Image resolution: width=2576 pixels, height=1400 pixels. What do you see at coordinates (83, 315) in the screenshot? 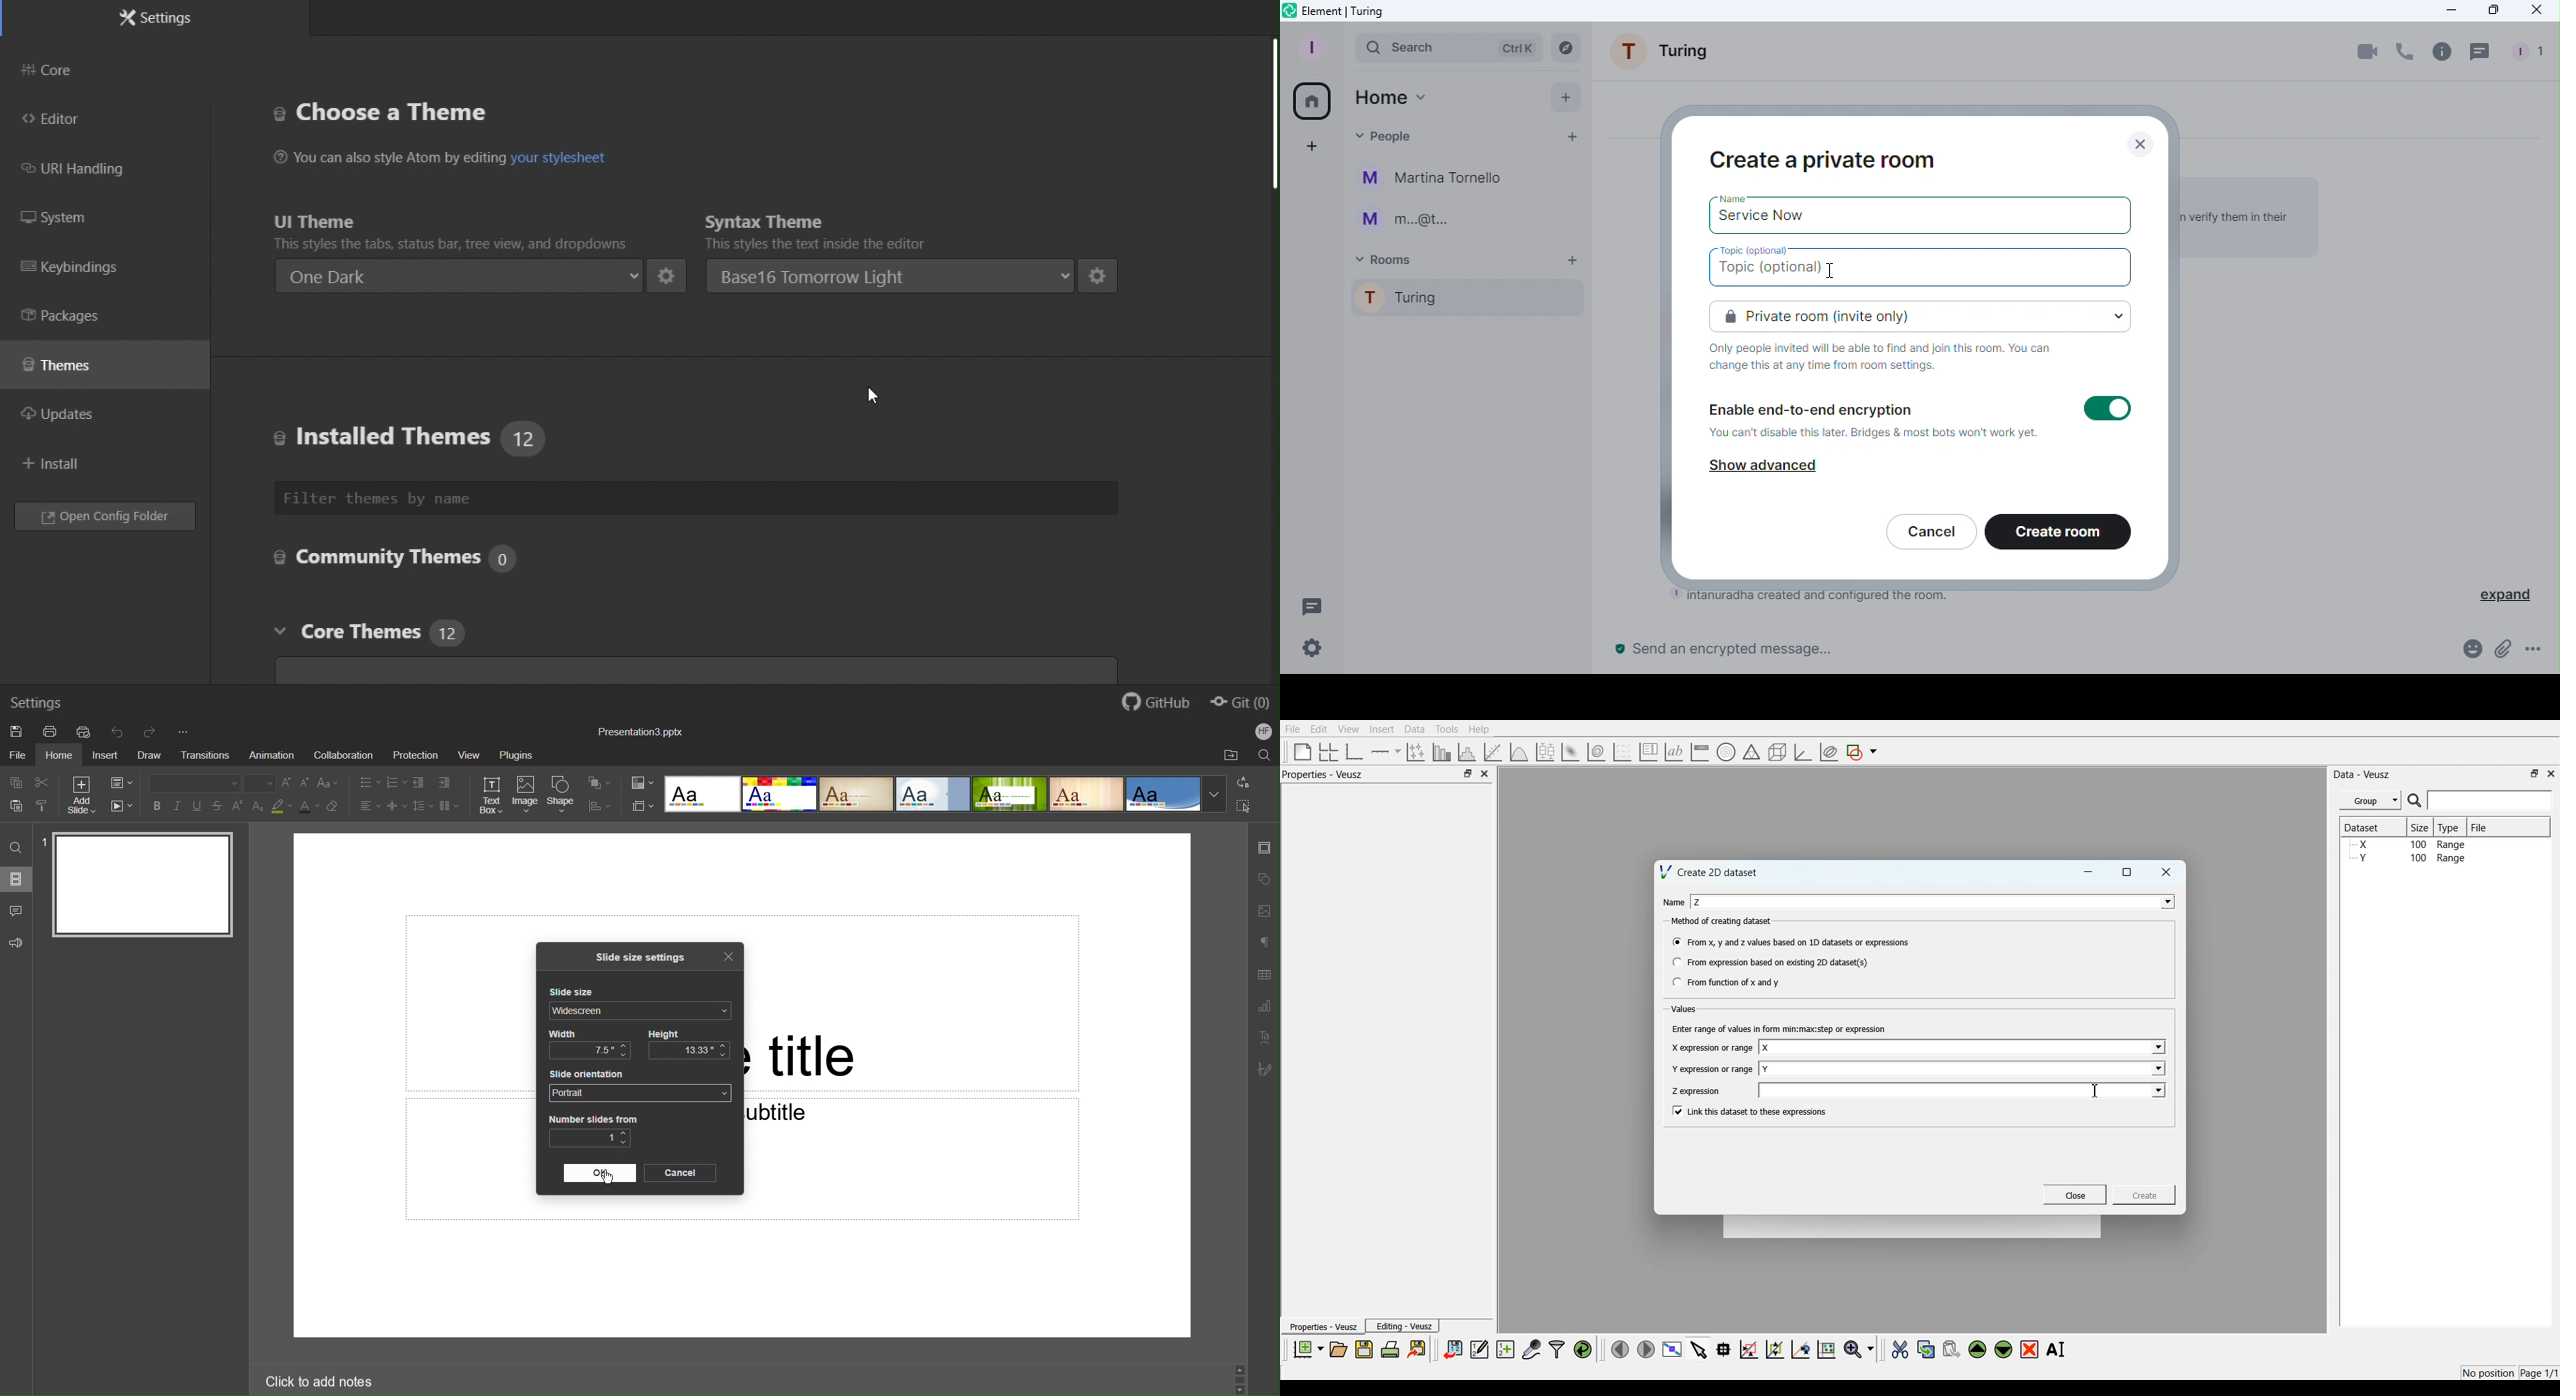
I see `packages` at bounding box center [83, 315].